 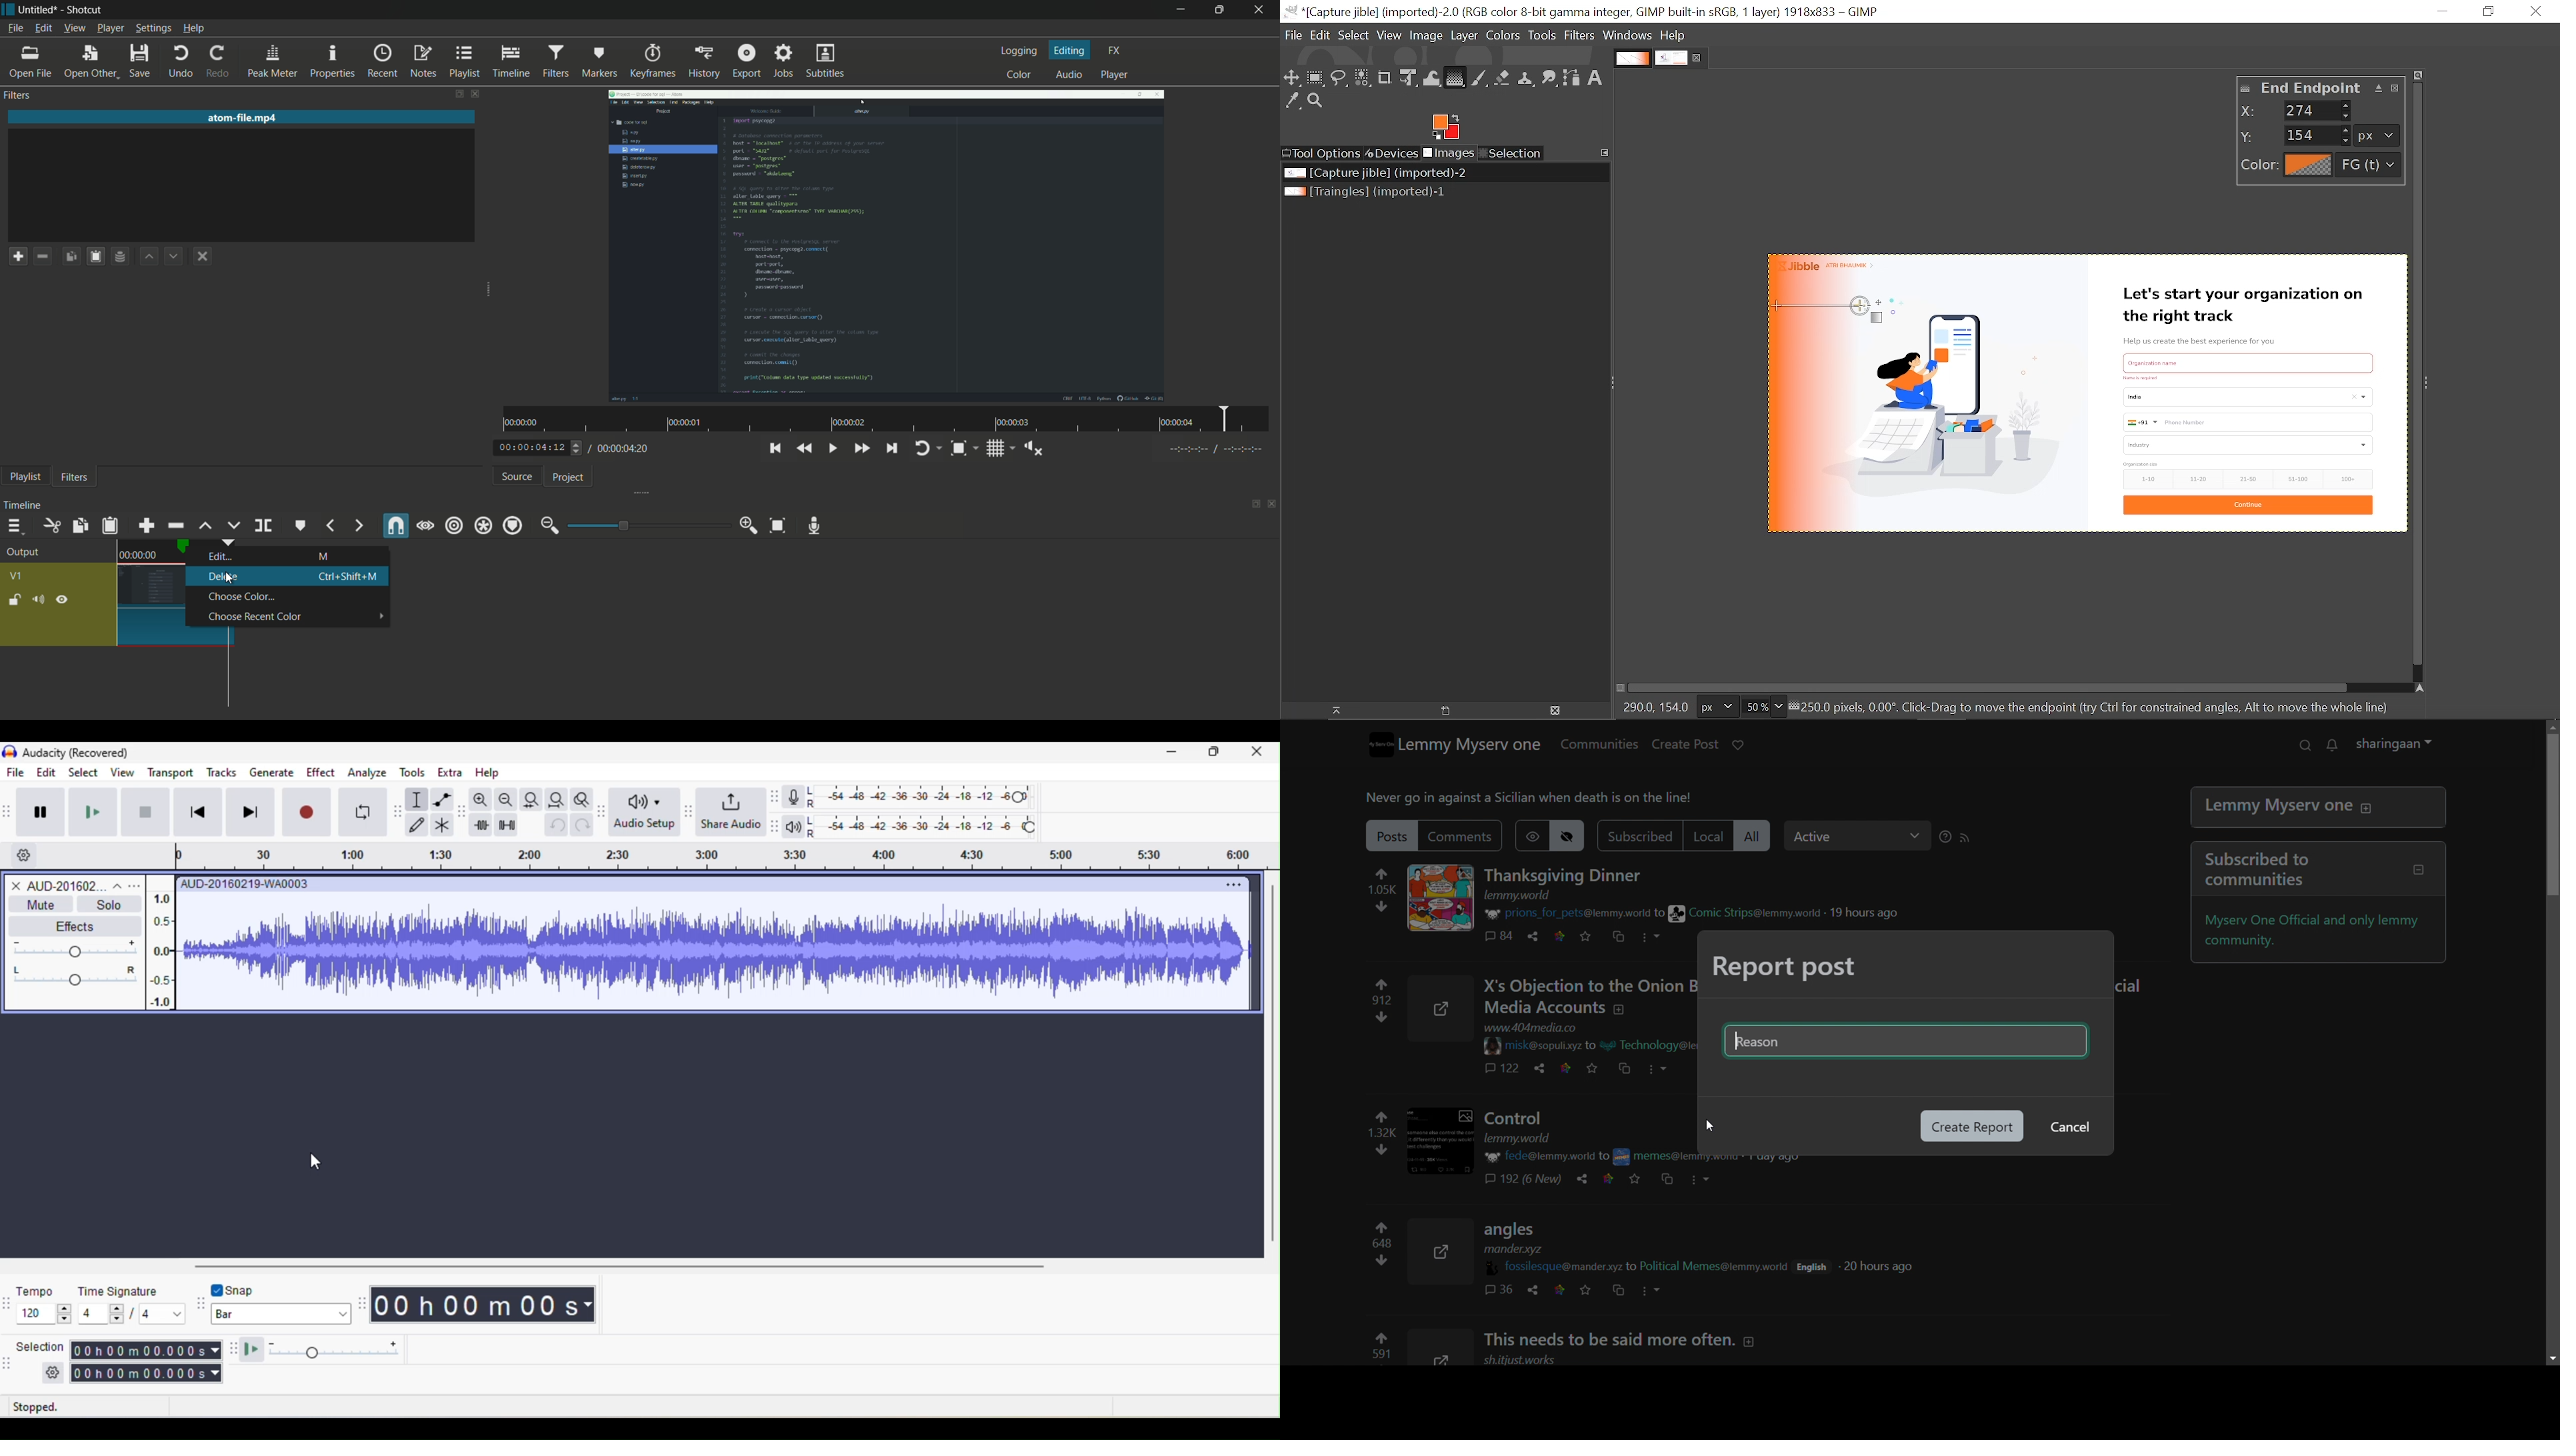 What do you see at coordinates (39, 10) in the screenshot?
I see `file name` at bounding box center [39, 10].